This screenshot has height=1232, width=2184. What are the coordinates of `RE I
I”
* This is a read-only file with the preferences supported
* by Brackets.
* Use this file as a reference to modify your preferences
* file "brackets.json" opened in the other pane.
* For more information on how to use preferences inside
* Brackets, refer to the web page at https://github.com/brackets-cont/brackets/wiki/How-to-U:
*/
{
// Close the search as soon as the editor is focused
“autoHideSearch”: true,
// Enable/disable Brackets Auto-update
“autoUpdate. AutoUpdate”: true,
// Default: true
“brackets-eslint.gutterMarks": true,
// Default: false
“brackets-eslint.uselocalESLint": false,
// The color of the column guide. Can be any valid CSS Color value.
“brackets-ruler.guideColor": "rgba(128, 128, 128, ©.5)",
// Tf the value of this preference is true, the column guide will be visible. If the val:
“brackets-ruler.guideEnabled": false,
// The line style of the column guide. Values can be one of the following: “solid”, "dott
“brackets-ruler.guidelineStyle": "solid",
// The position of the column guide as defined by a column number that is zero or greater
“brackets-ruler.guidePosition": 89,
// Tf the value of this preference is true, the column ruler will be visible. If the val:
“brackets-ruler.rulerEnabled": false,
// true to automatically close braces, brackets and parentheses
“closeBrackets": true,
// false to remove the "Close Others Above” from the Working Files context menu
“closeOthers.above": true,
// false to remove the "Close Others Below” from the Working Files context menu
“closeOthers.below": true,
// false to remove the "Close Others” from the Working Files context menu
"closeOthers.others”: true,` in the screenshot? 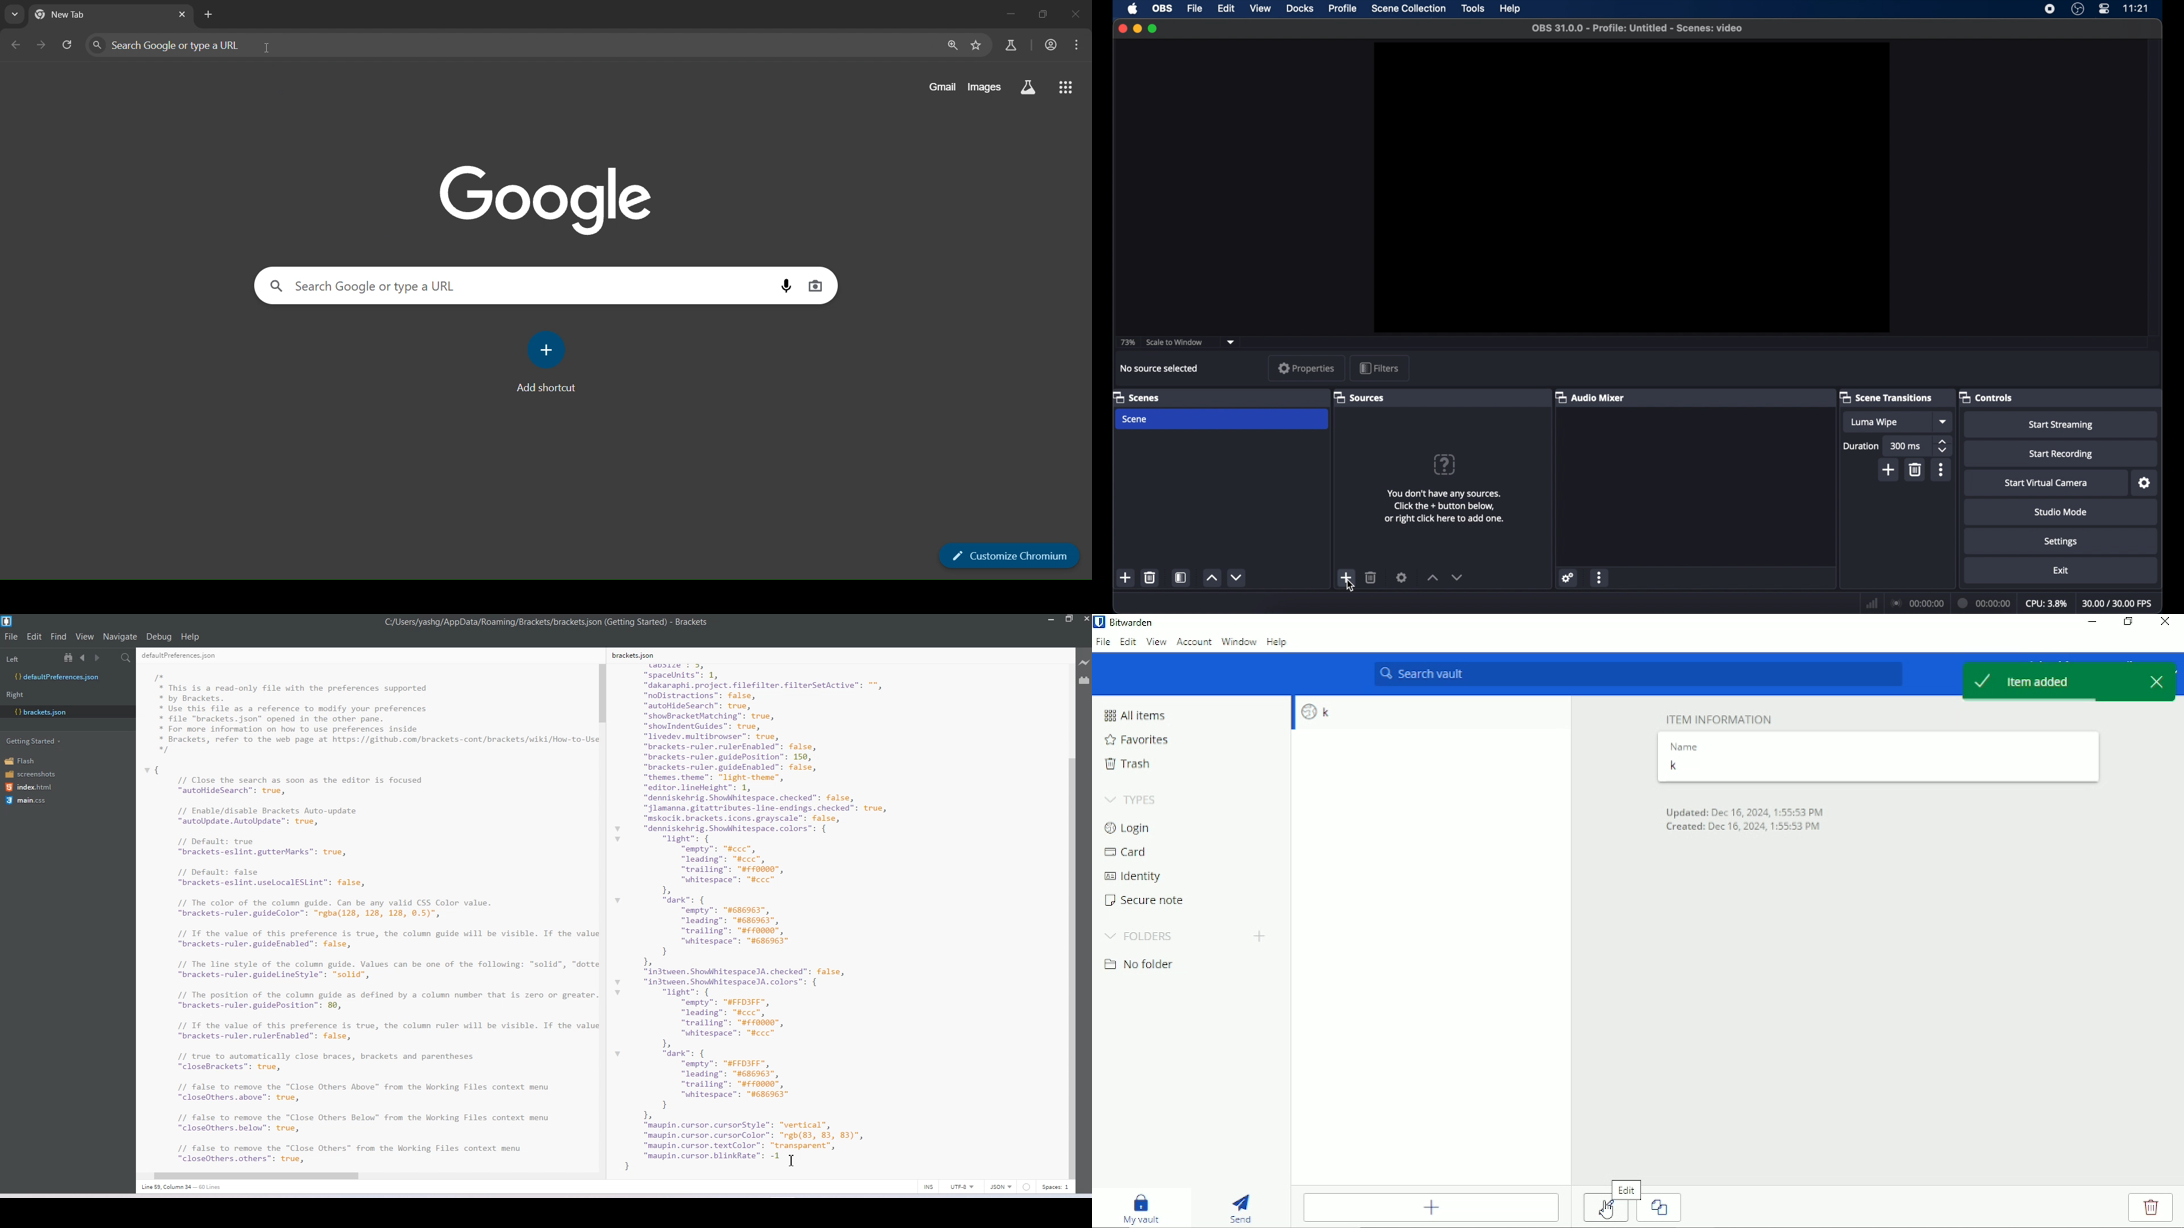 It's located at (366, 908).